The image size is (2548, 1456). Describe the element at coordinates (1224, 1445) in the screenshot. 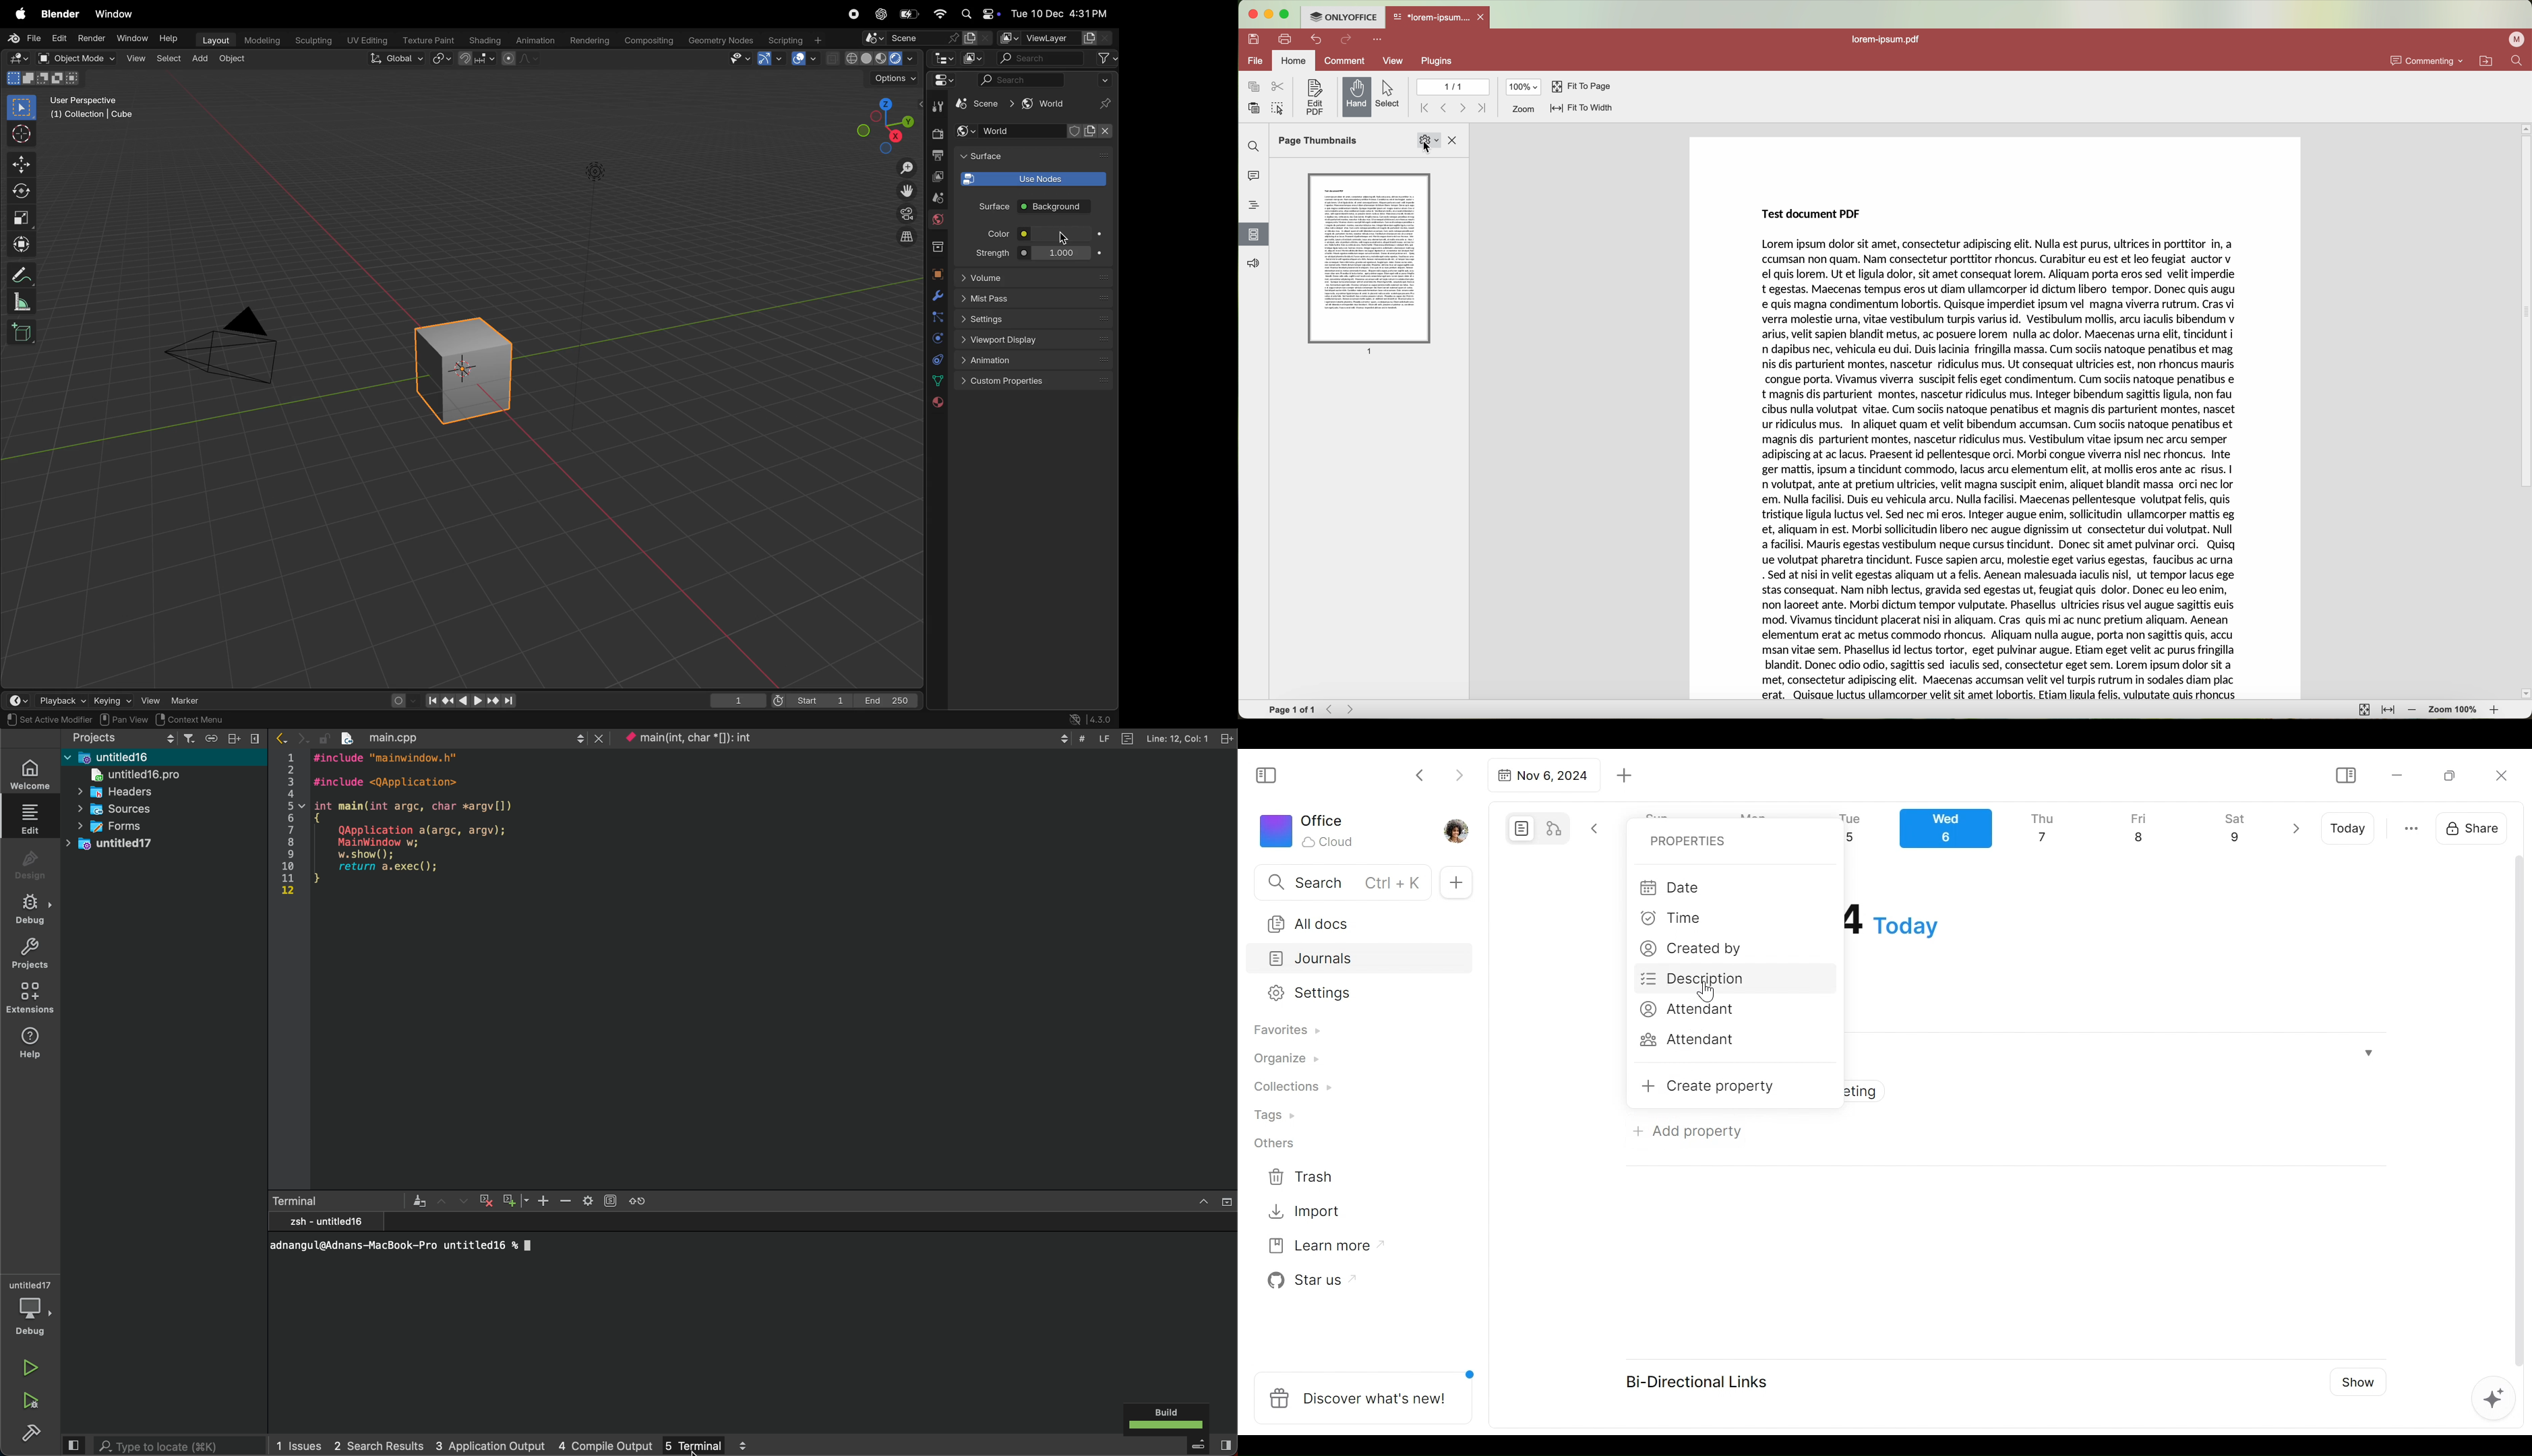

I see `close sidebar` at that location.